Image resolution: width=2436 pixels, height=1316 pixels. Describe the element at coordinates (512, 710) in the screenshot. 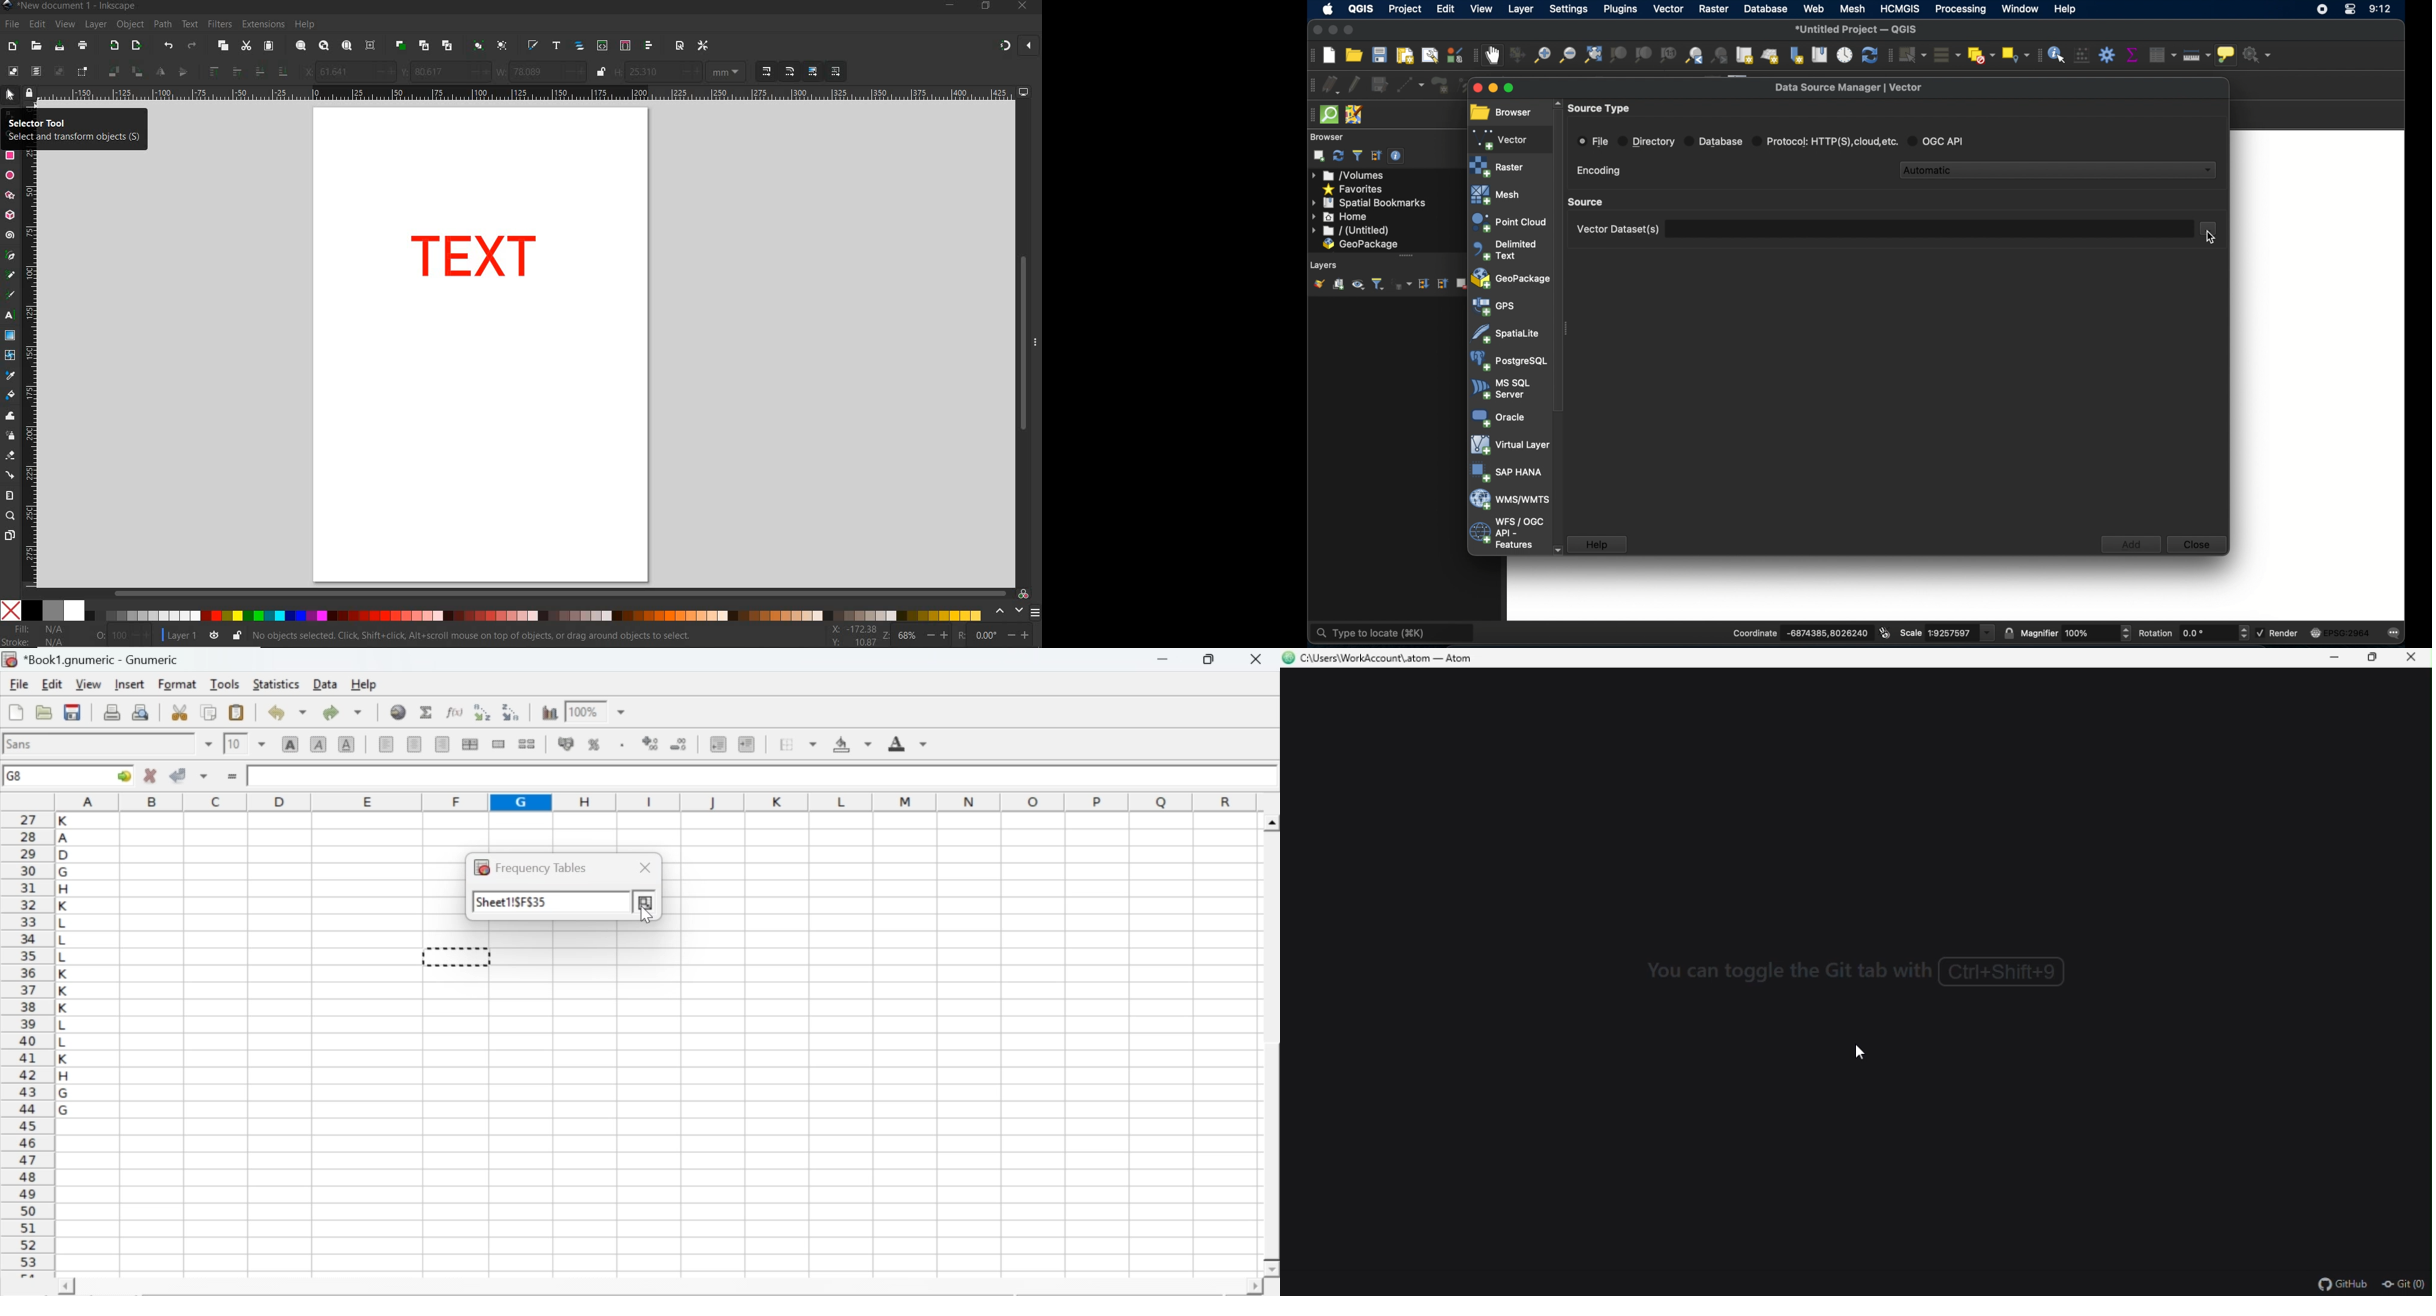

I see `Sort the selected region in descending order based on the first column selected` at that location.